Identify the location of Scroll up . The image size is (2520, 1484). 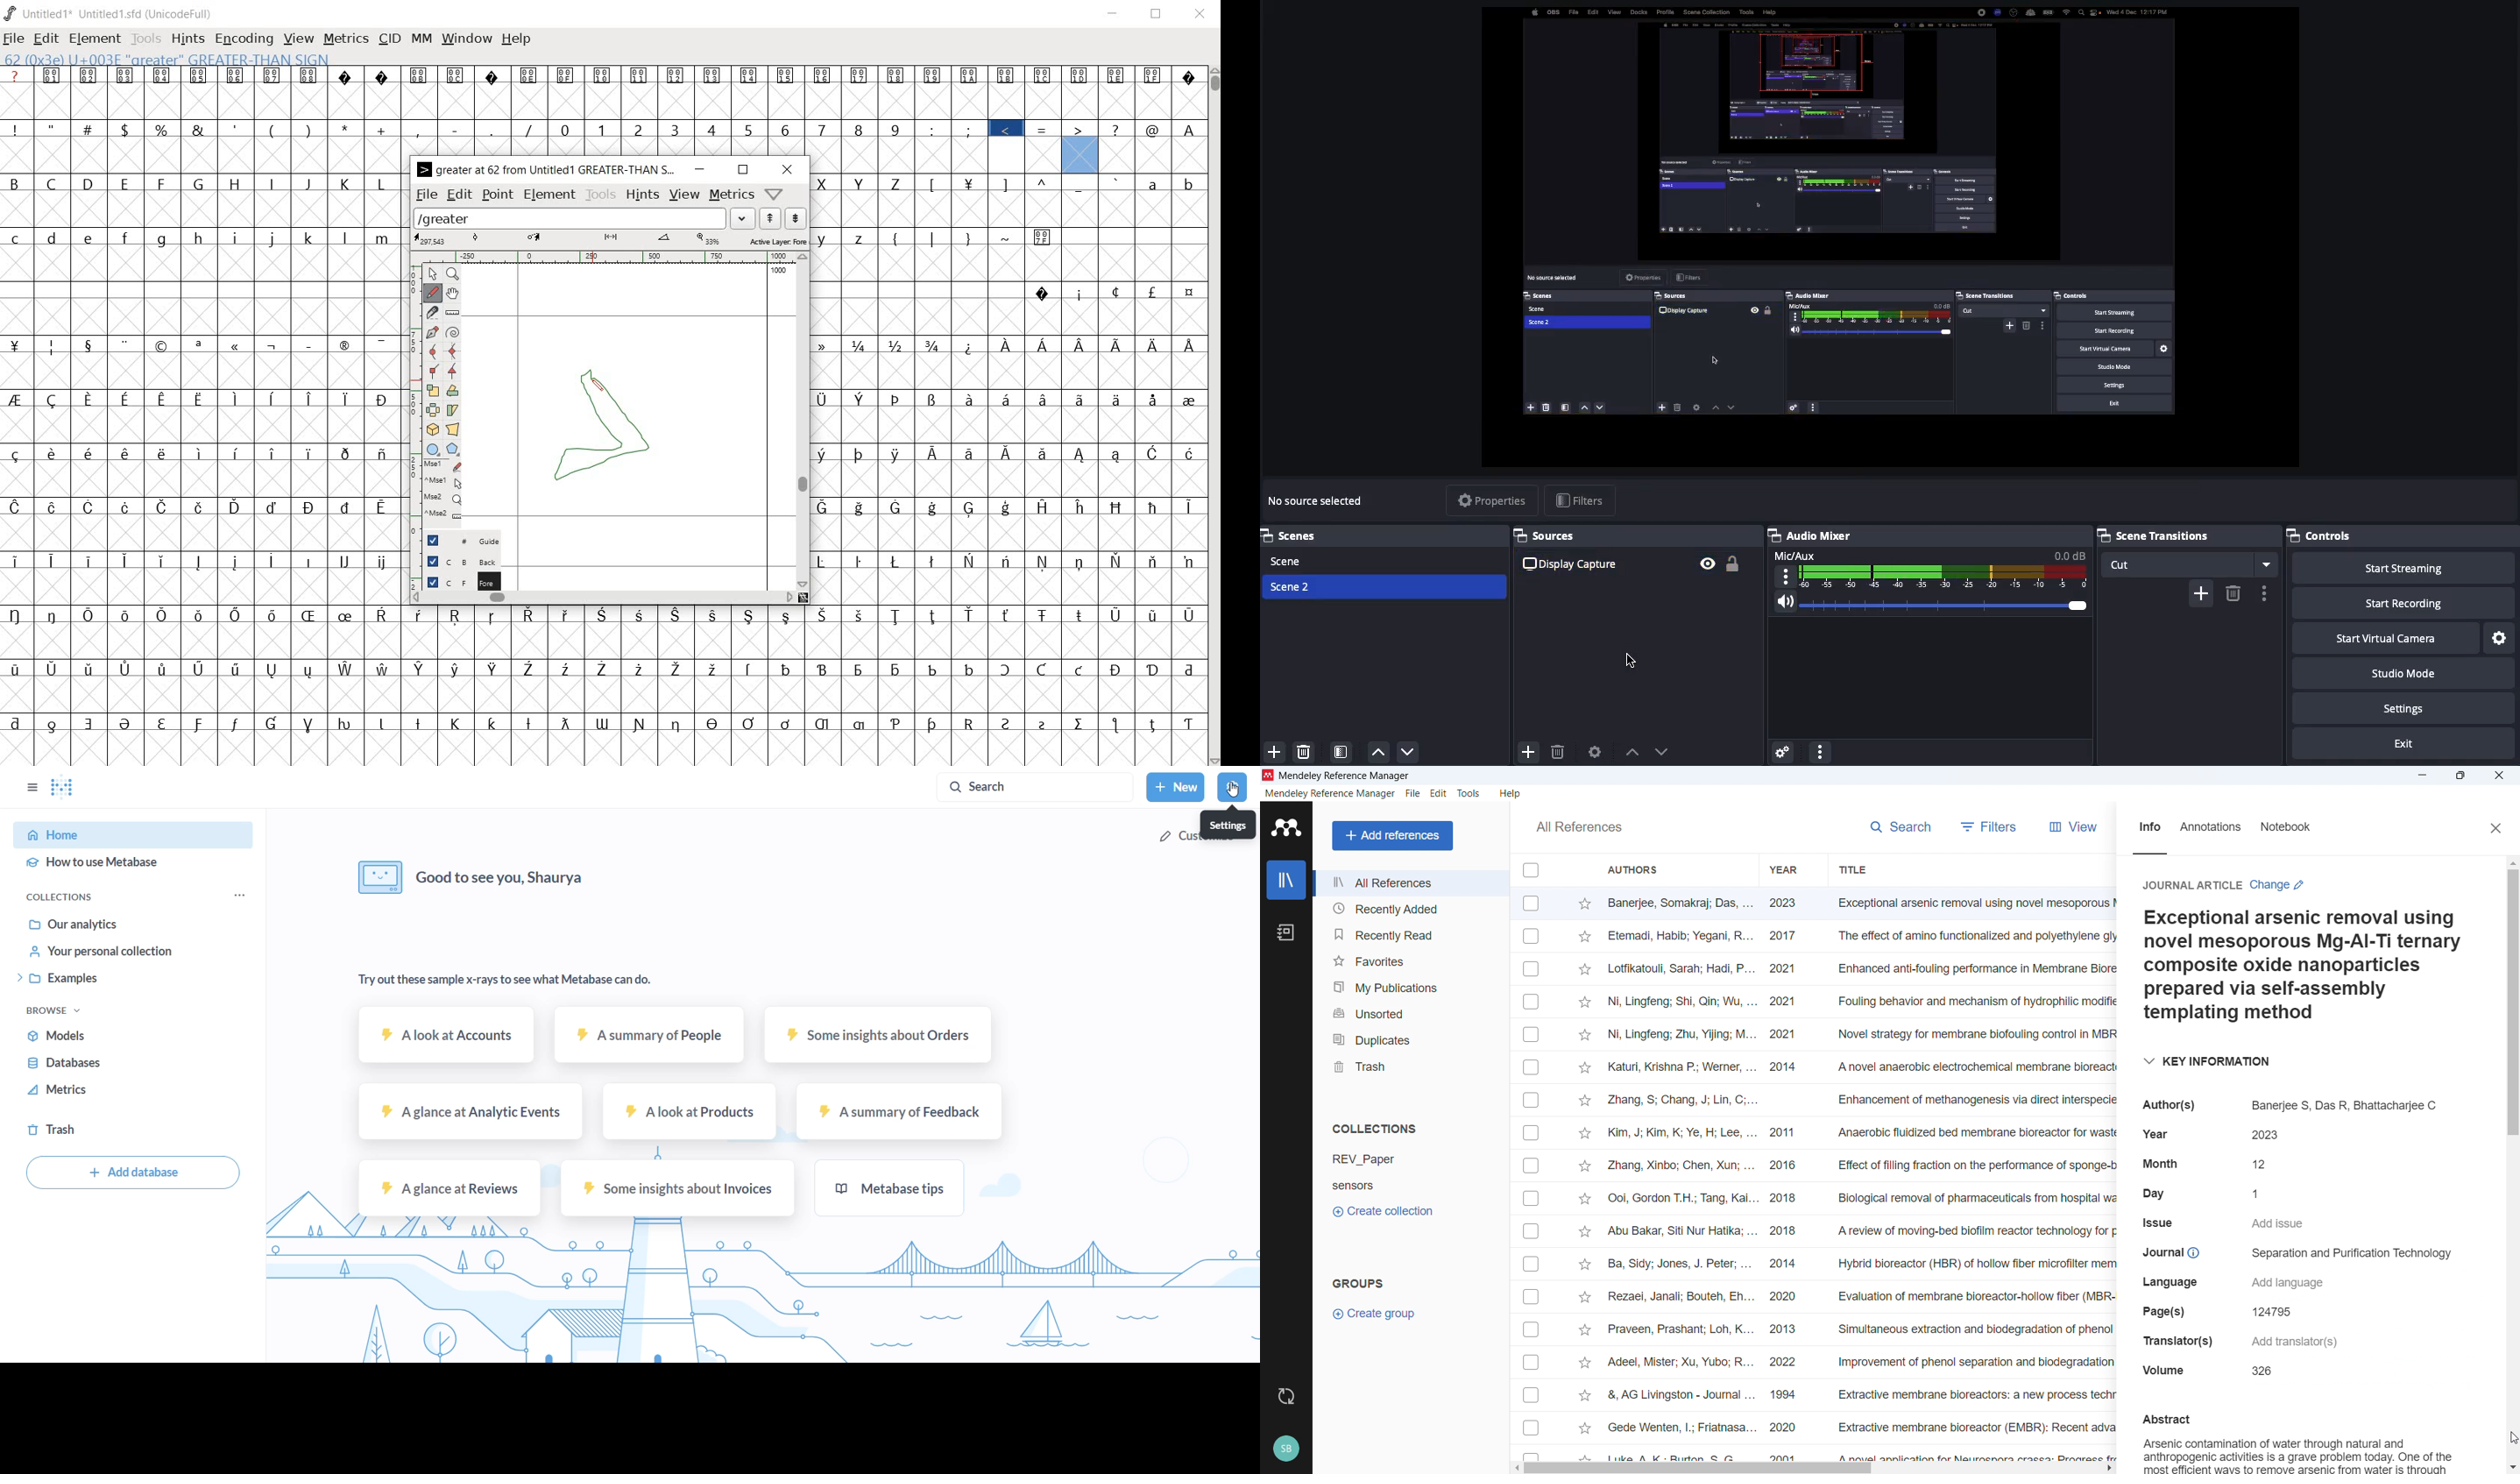
(2512, 864).